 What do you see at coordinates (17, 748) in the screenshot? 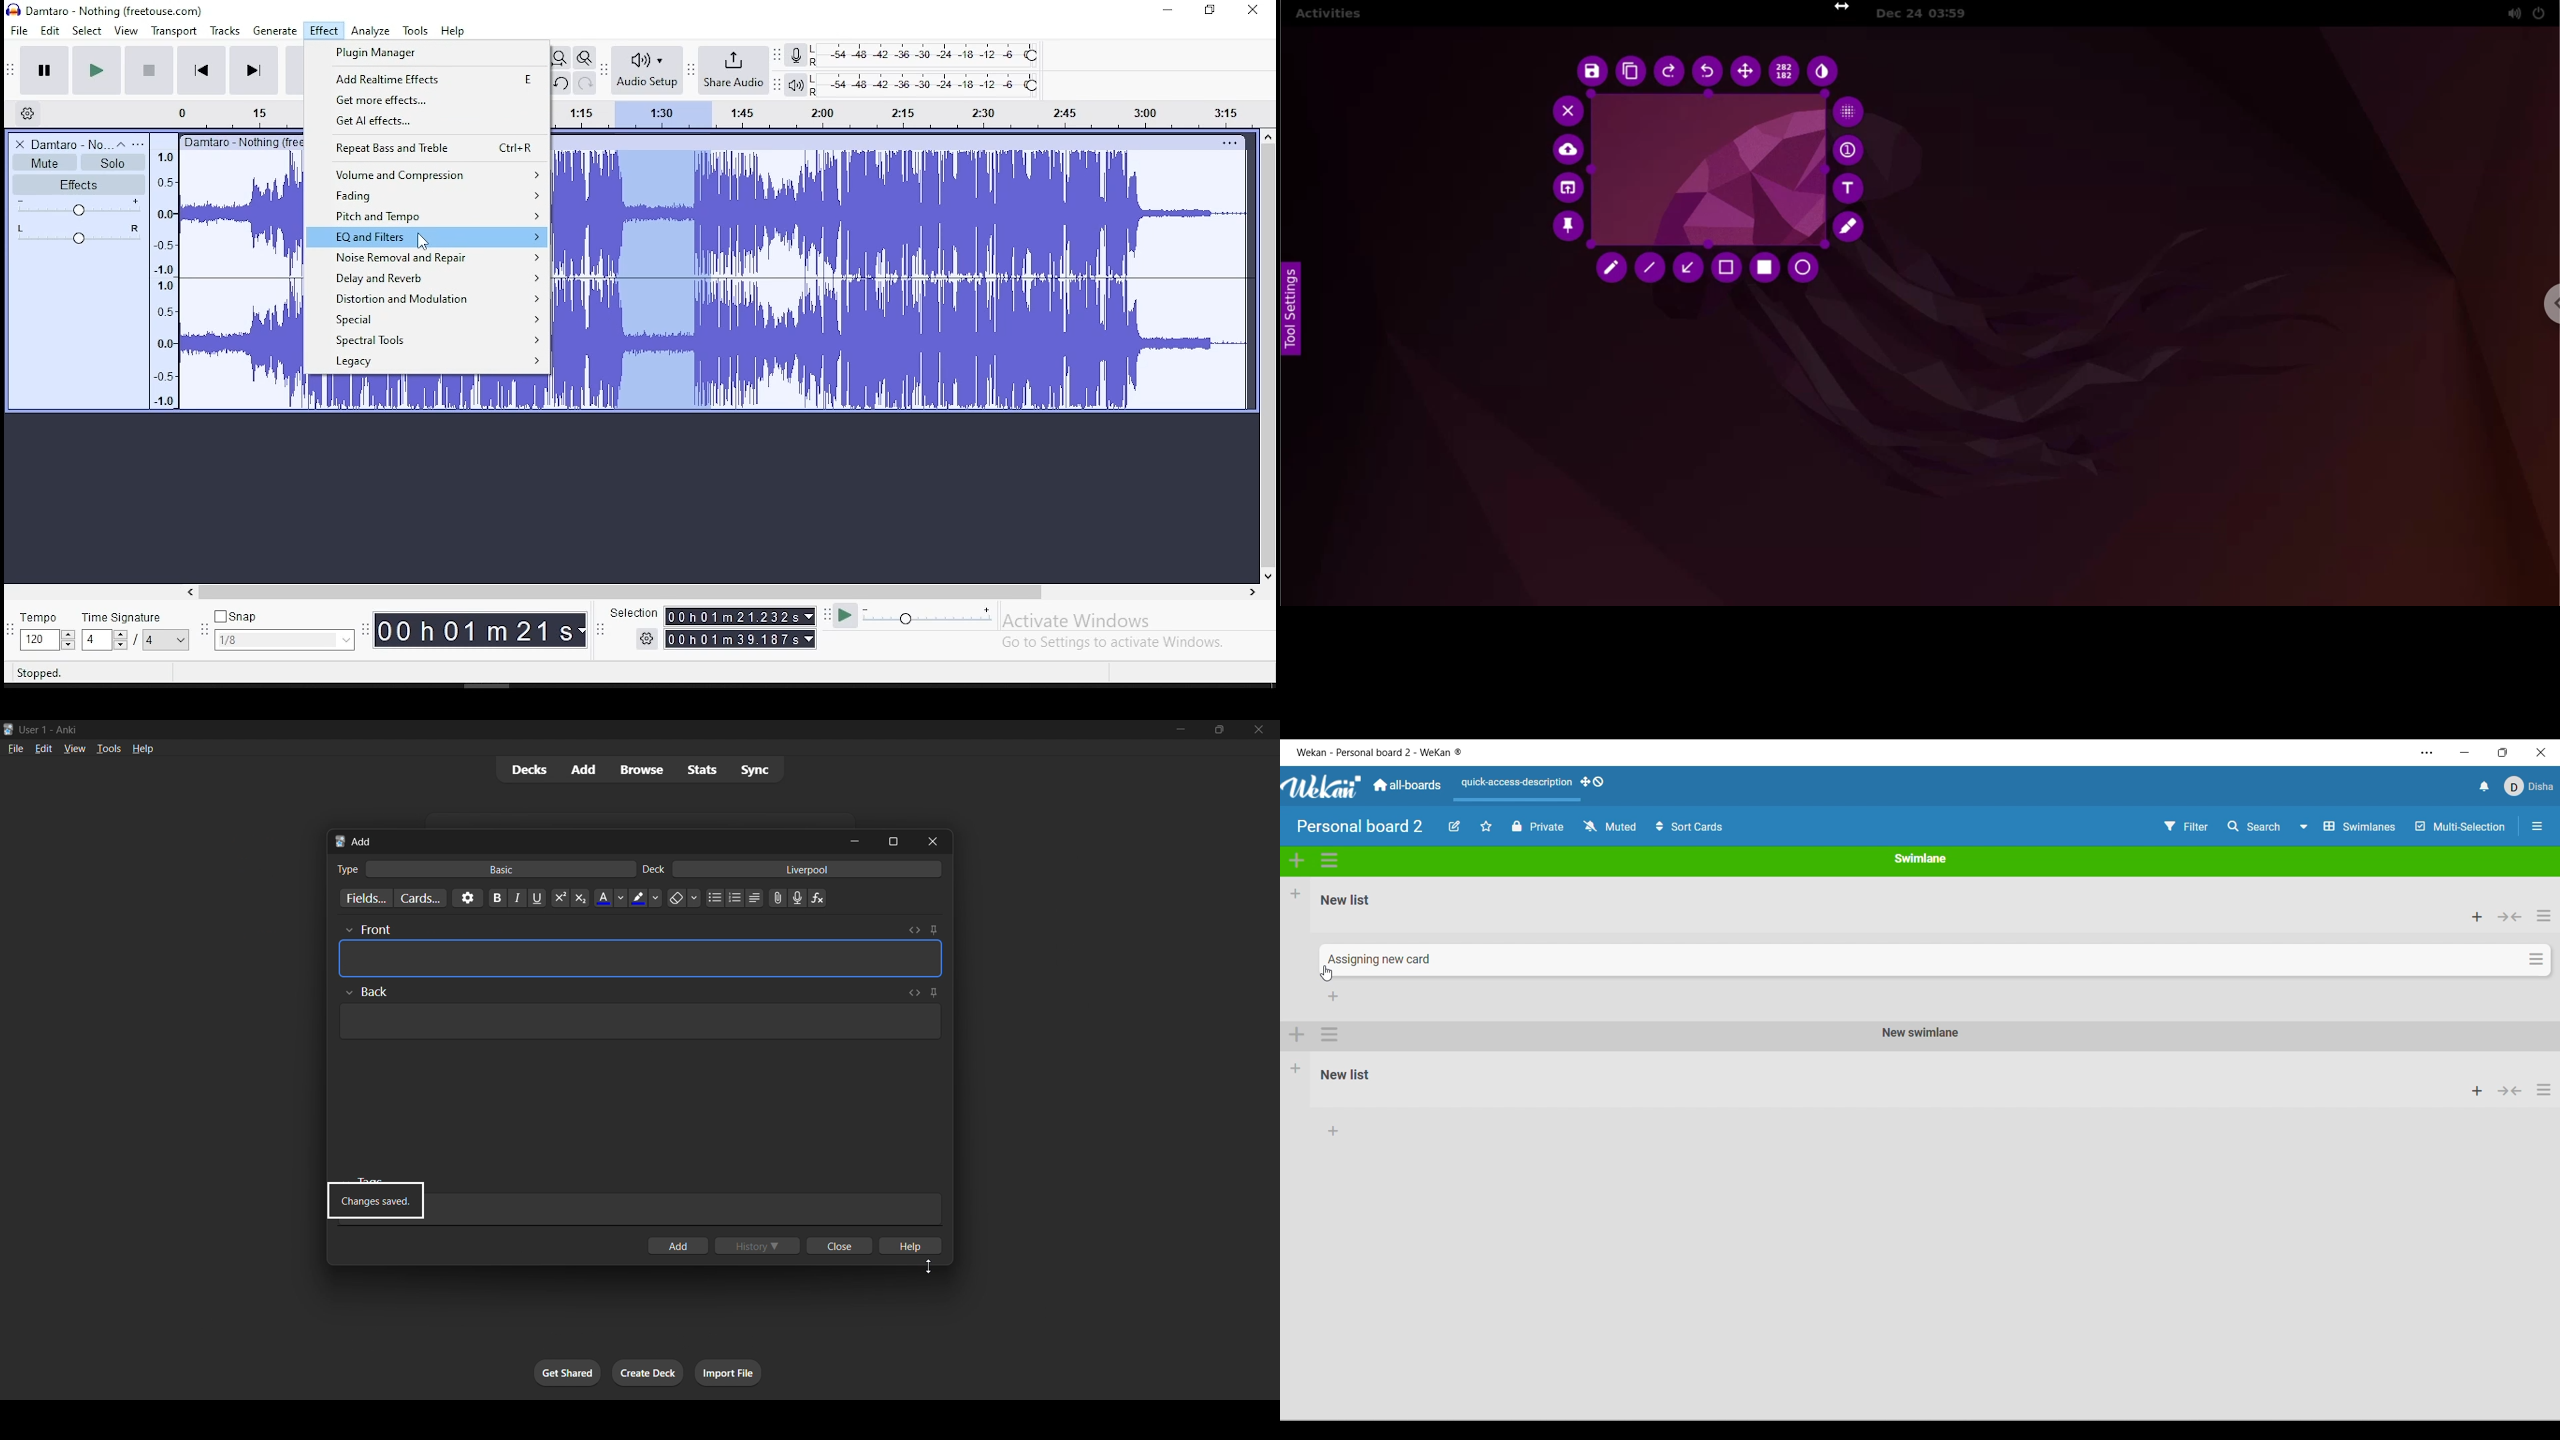
I see `file` at bounding box center [17, 748].